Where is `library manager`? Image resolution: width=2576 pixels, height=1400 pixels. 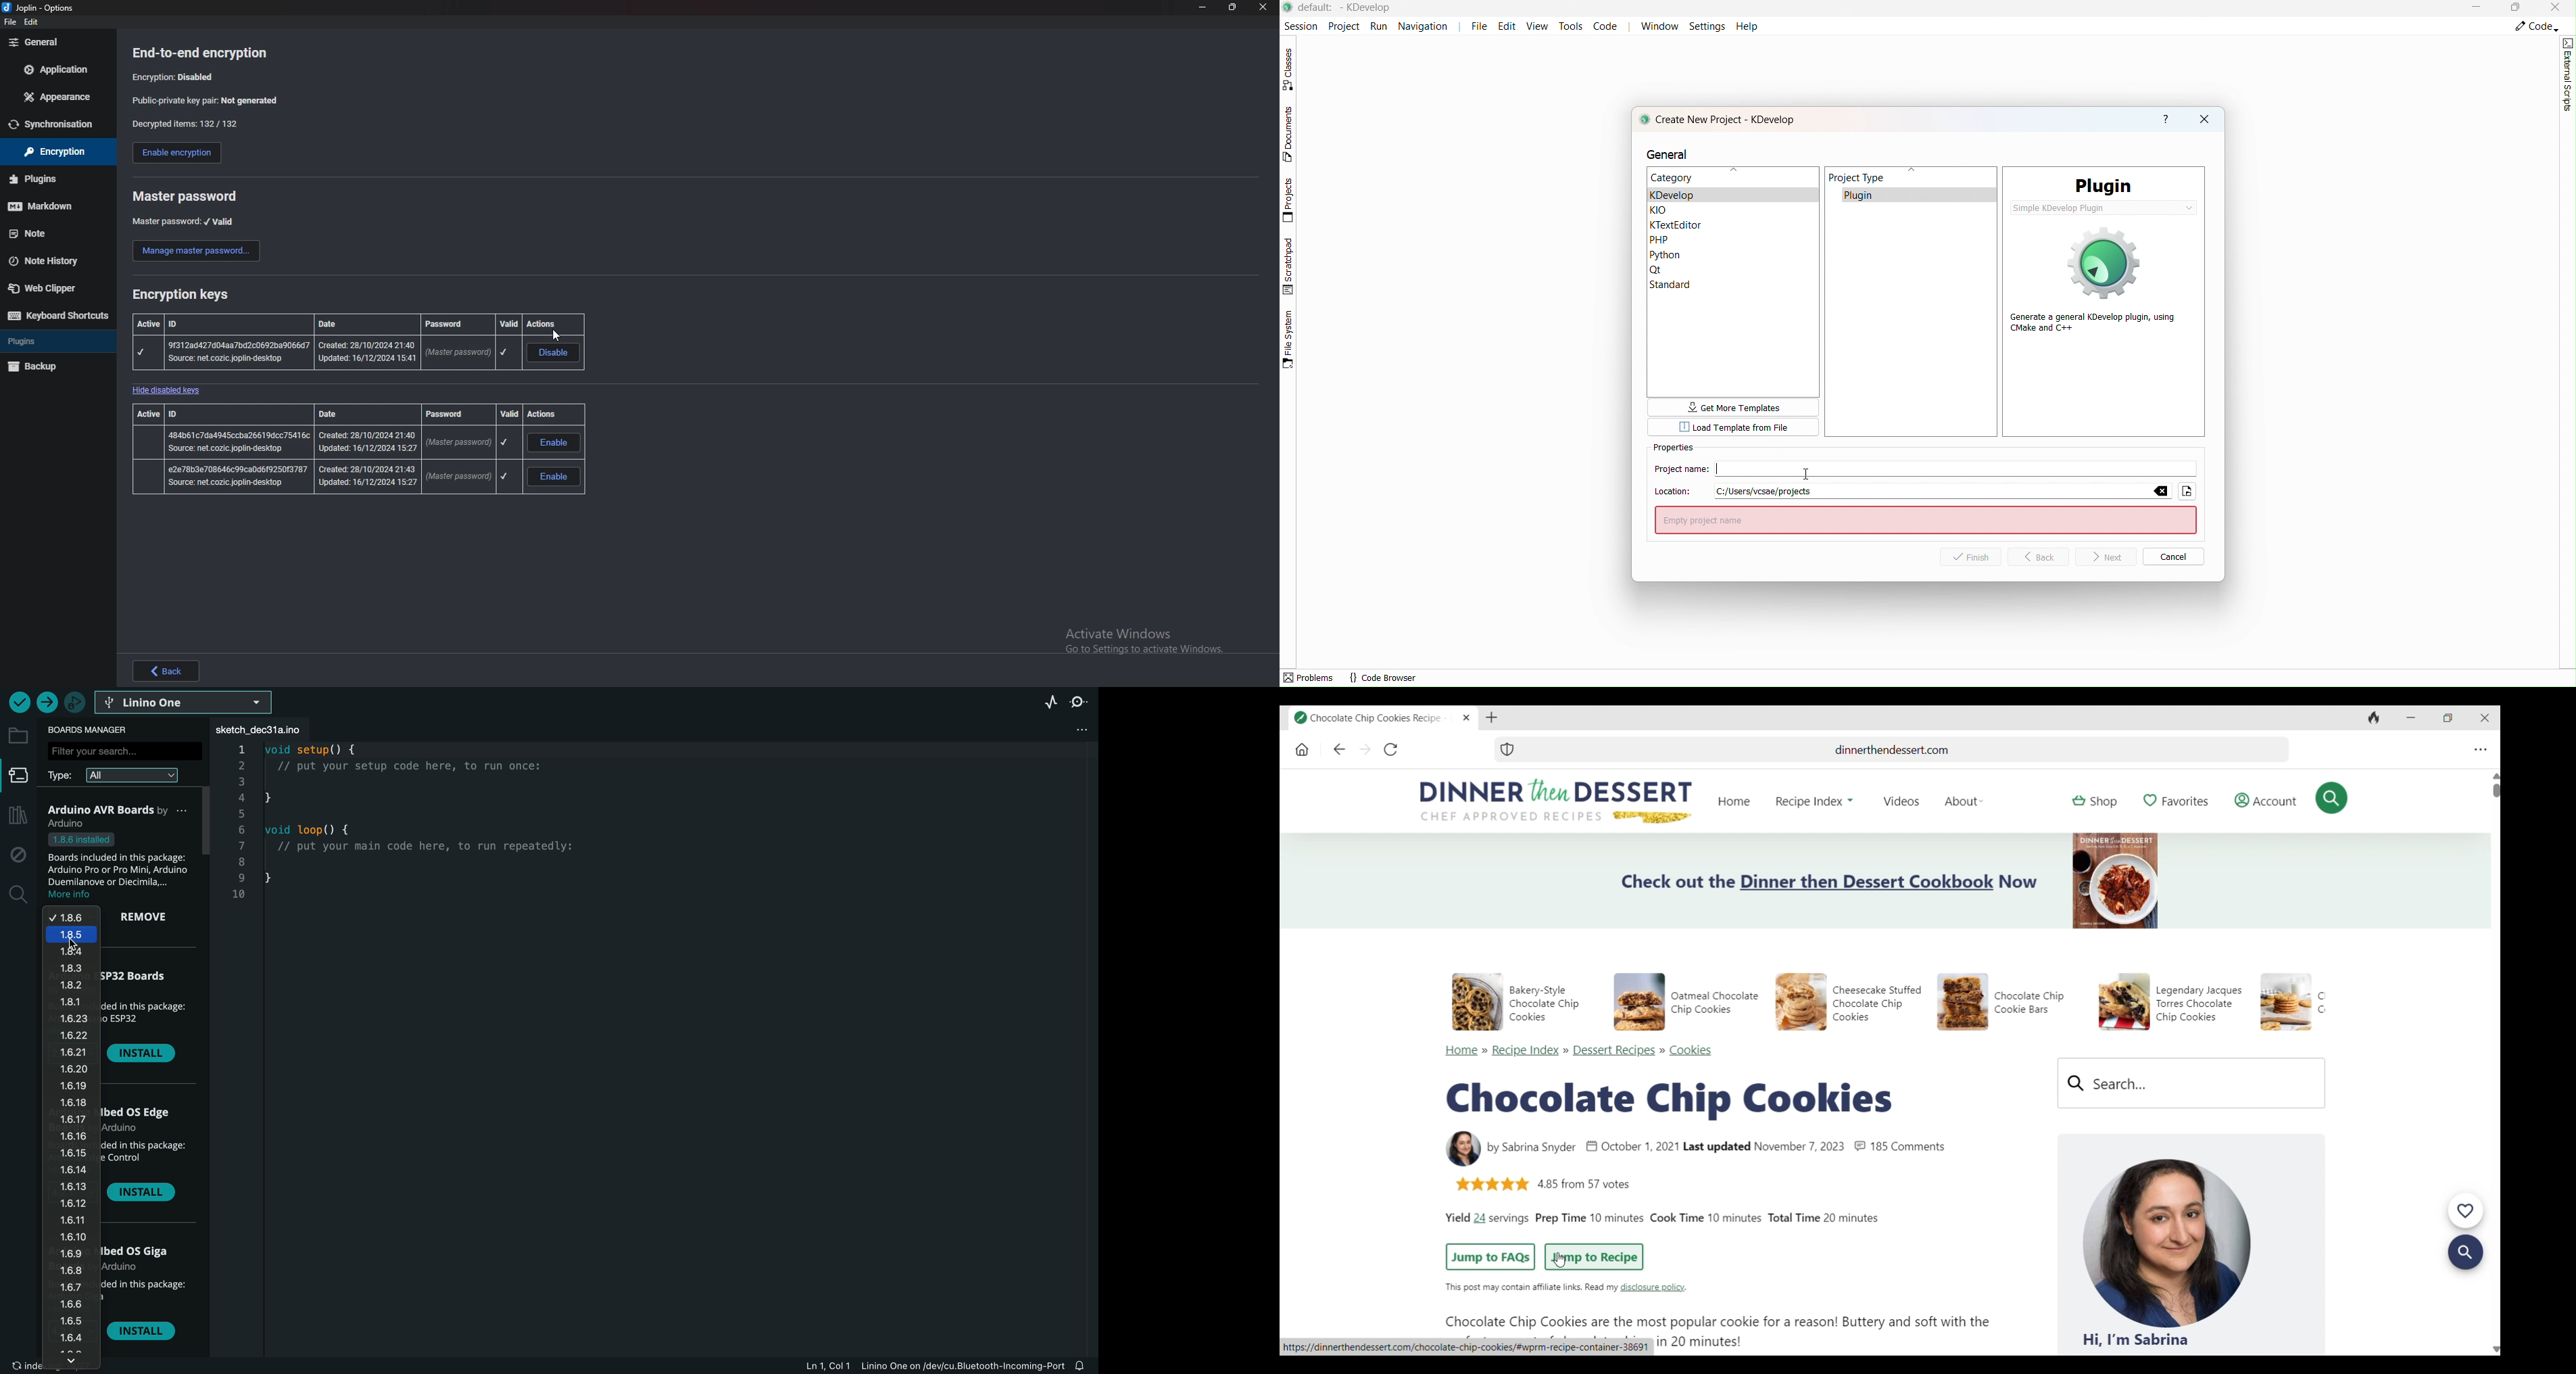
library manager is located at coordinates (16, 816).